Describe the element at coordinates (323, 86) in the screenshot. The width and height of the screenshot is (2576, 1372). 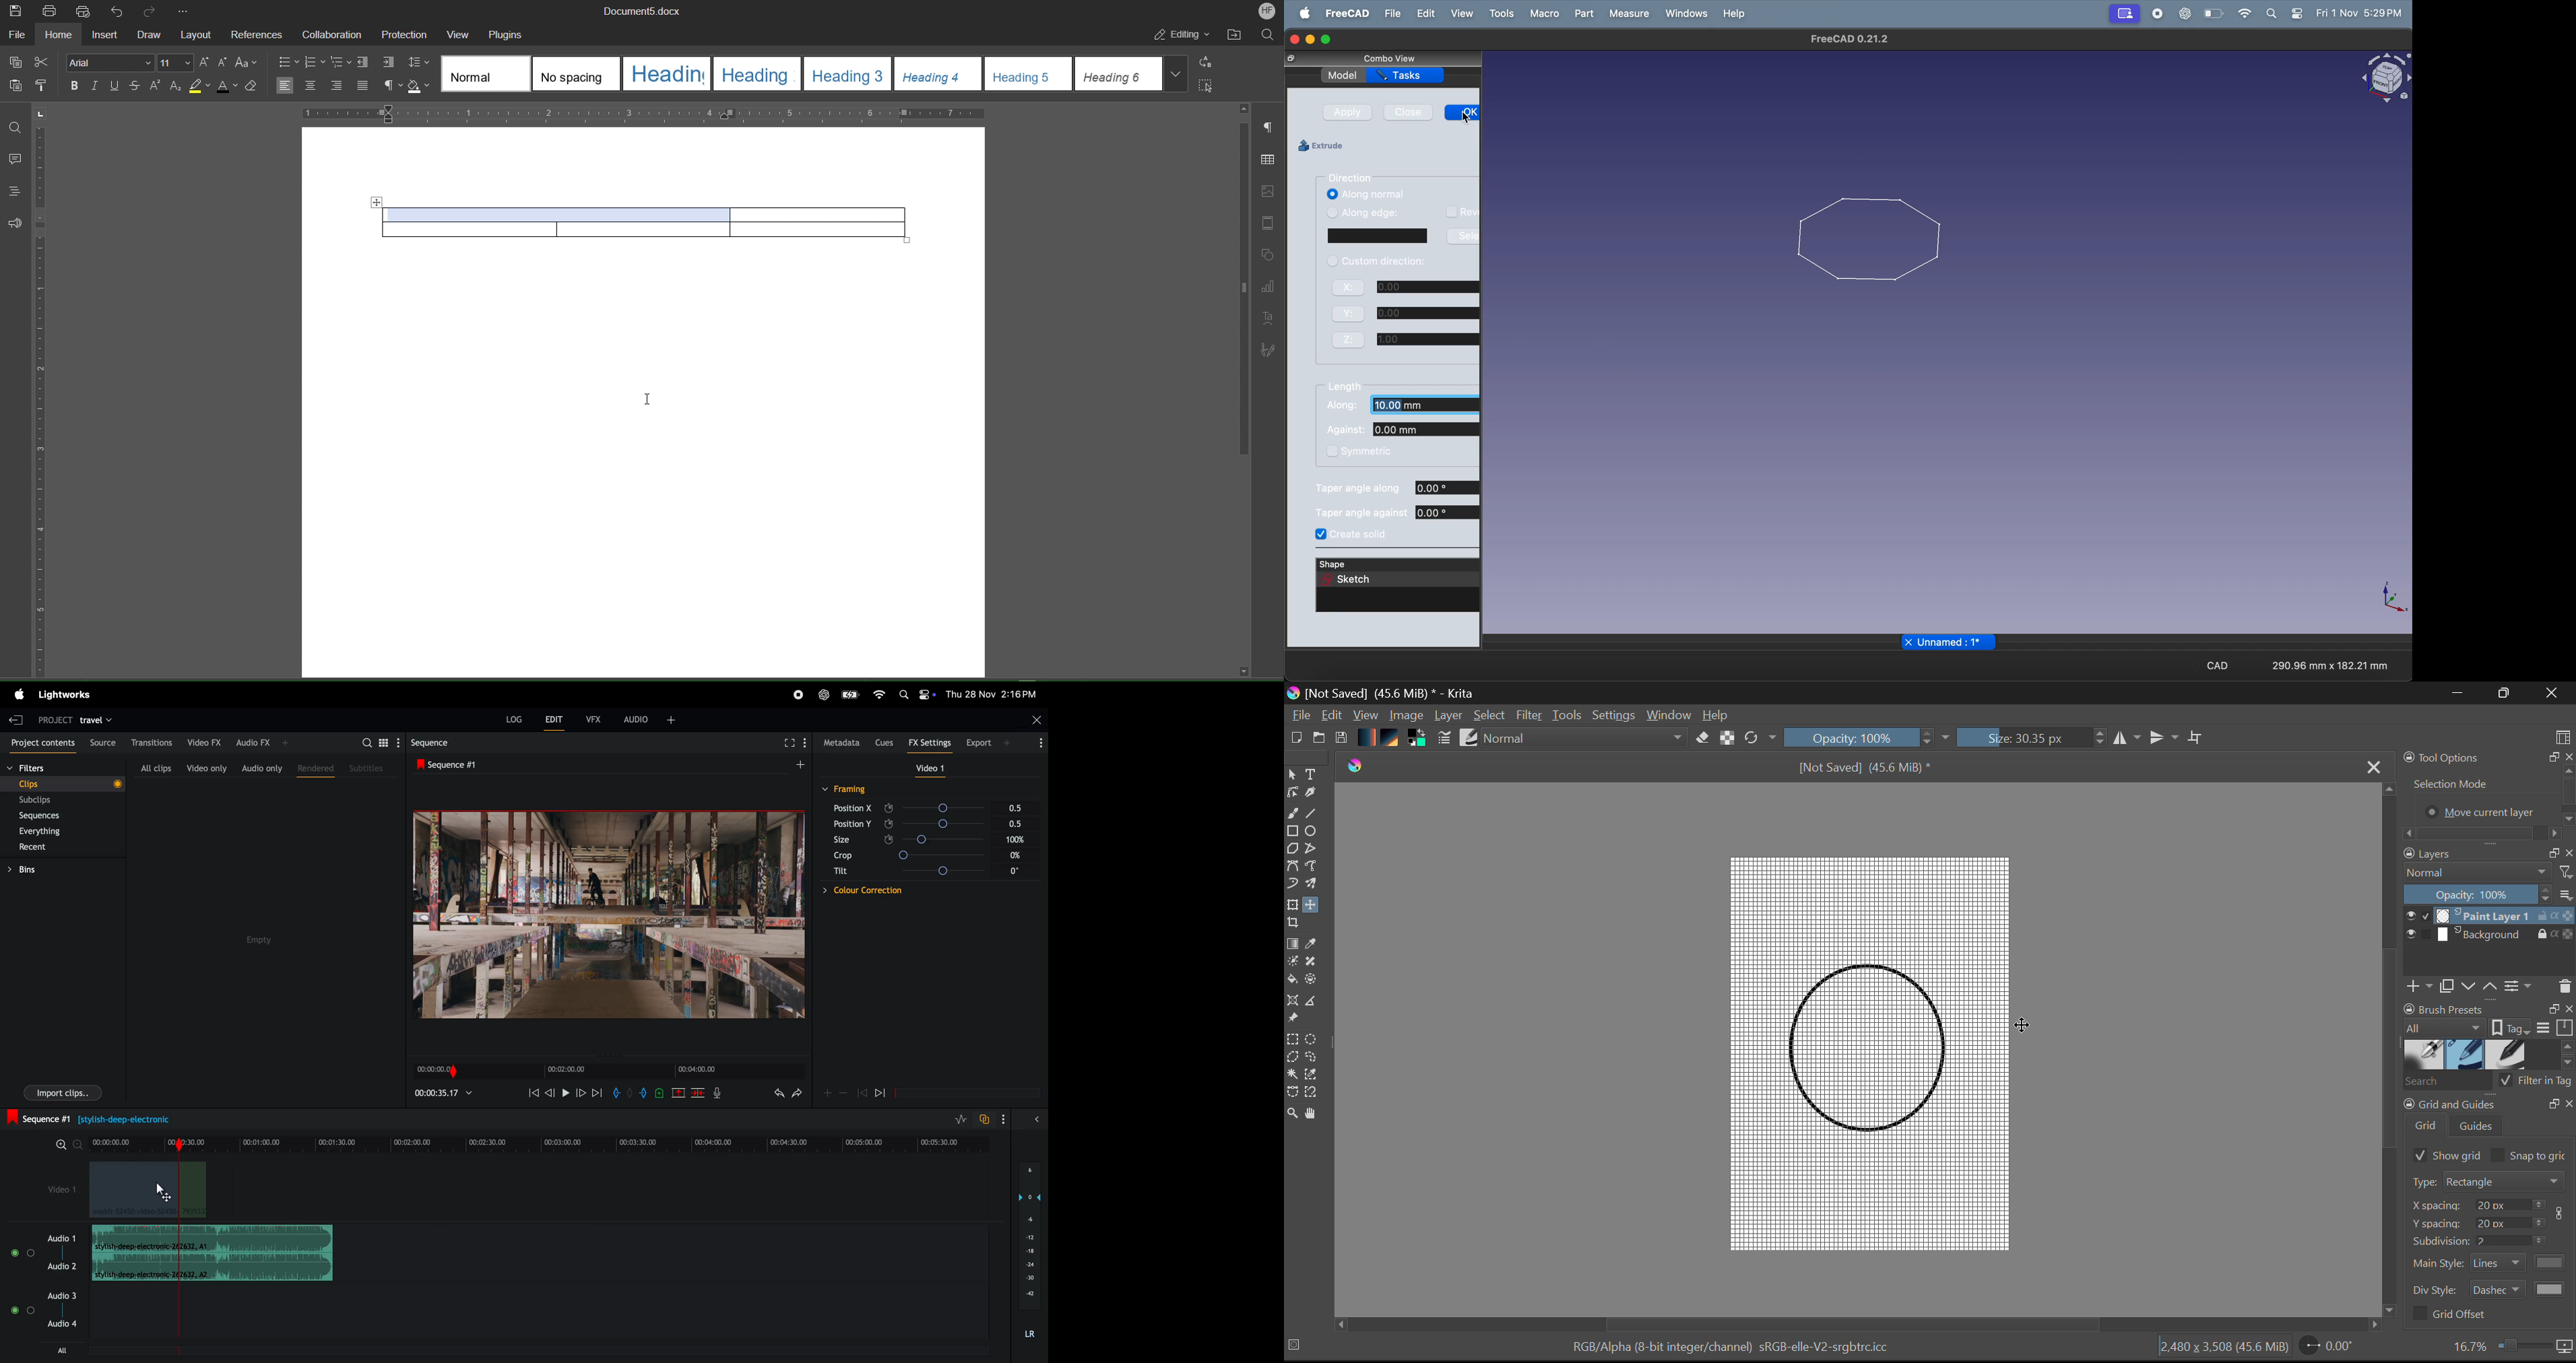
I see `Alignment` at that location.